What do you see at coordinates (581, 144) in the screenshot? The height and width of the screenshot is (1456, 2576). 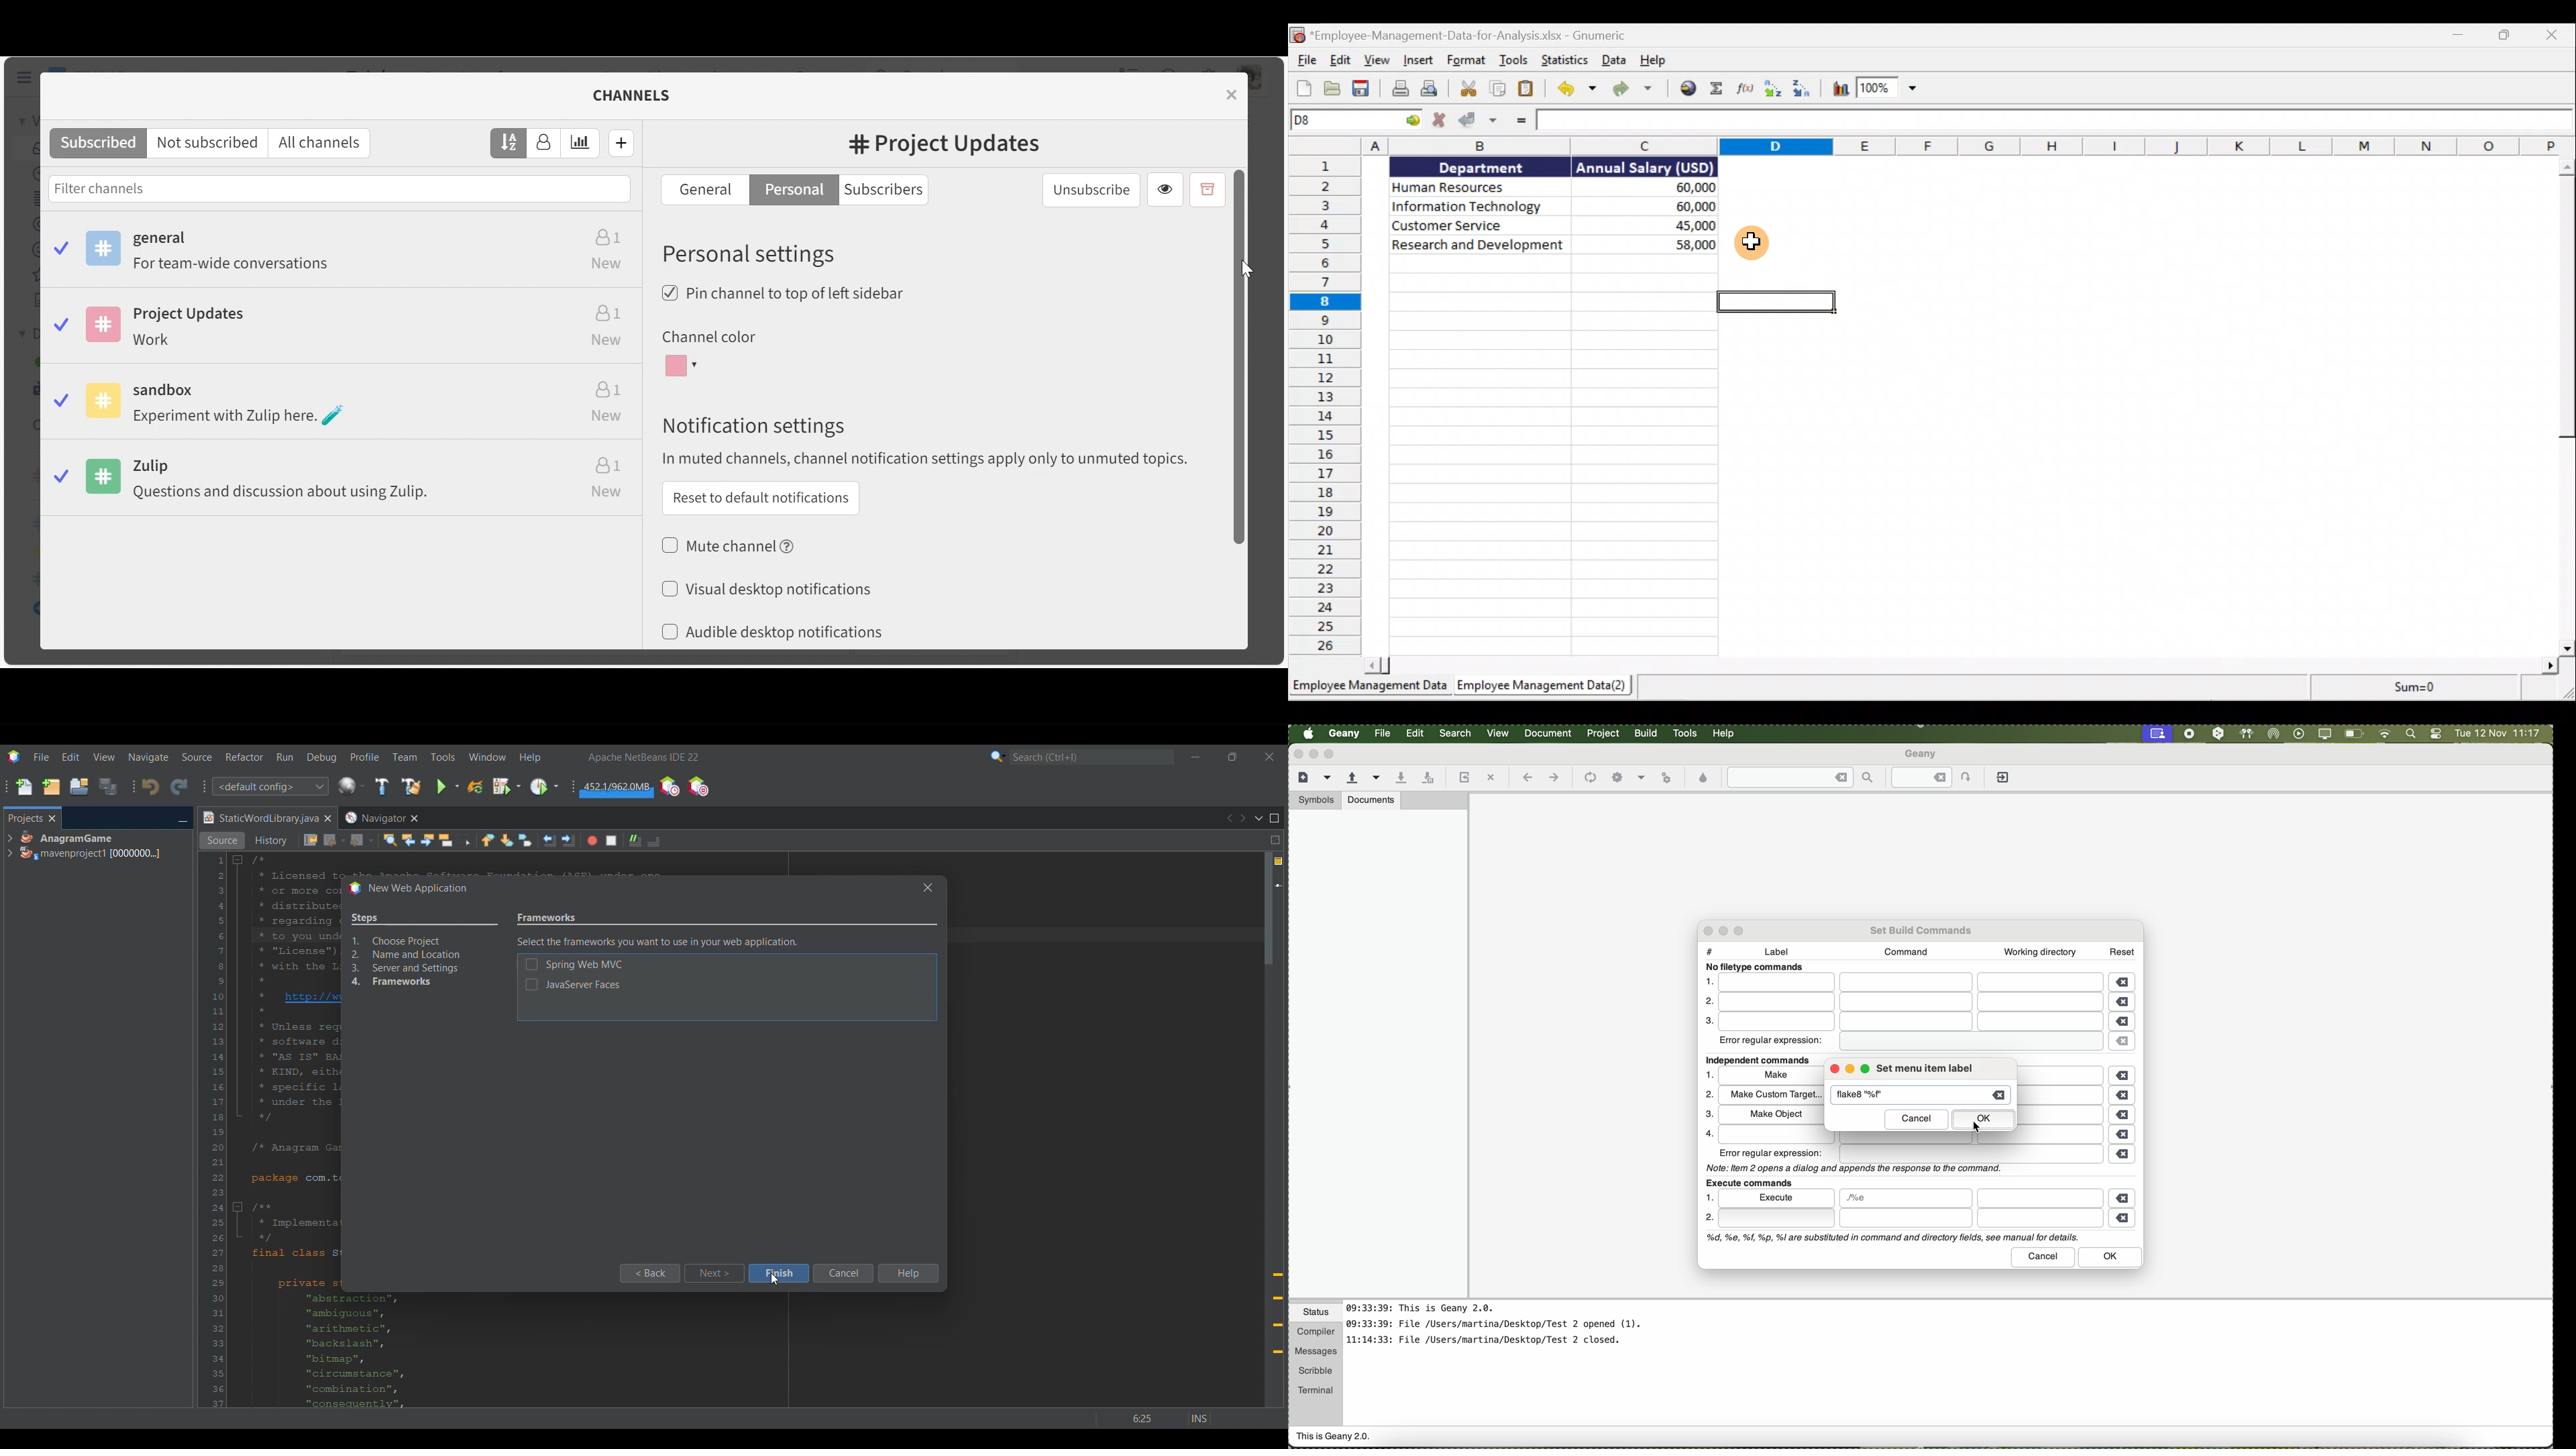 I see `Sort by estimated weekly traffic` at bounding box center [581, 144].